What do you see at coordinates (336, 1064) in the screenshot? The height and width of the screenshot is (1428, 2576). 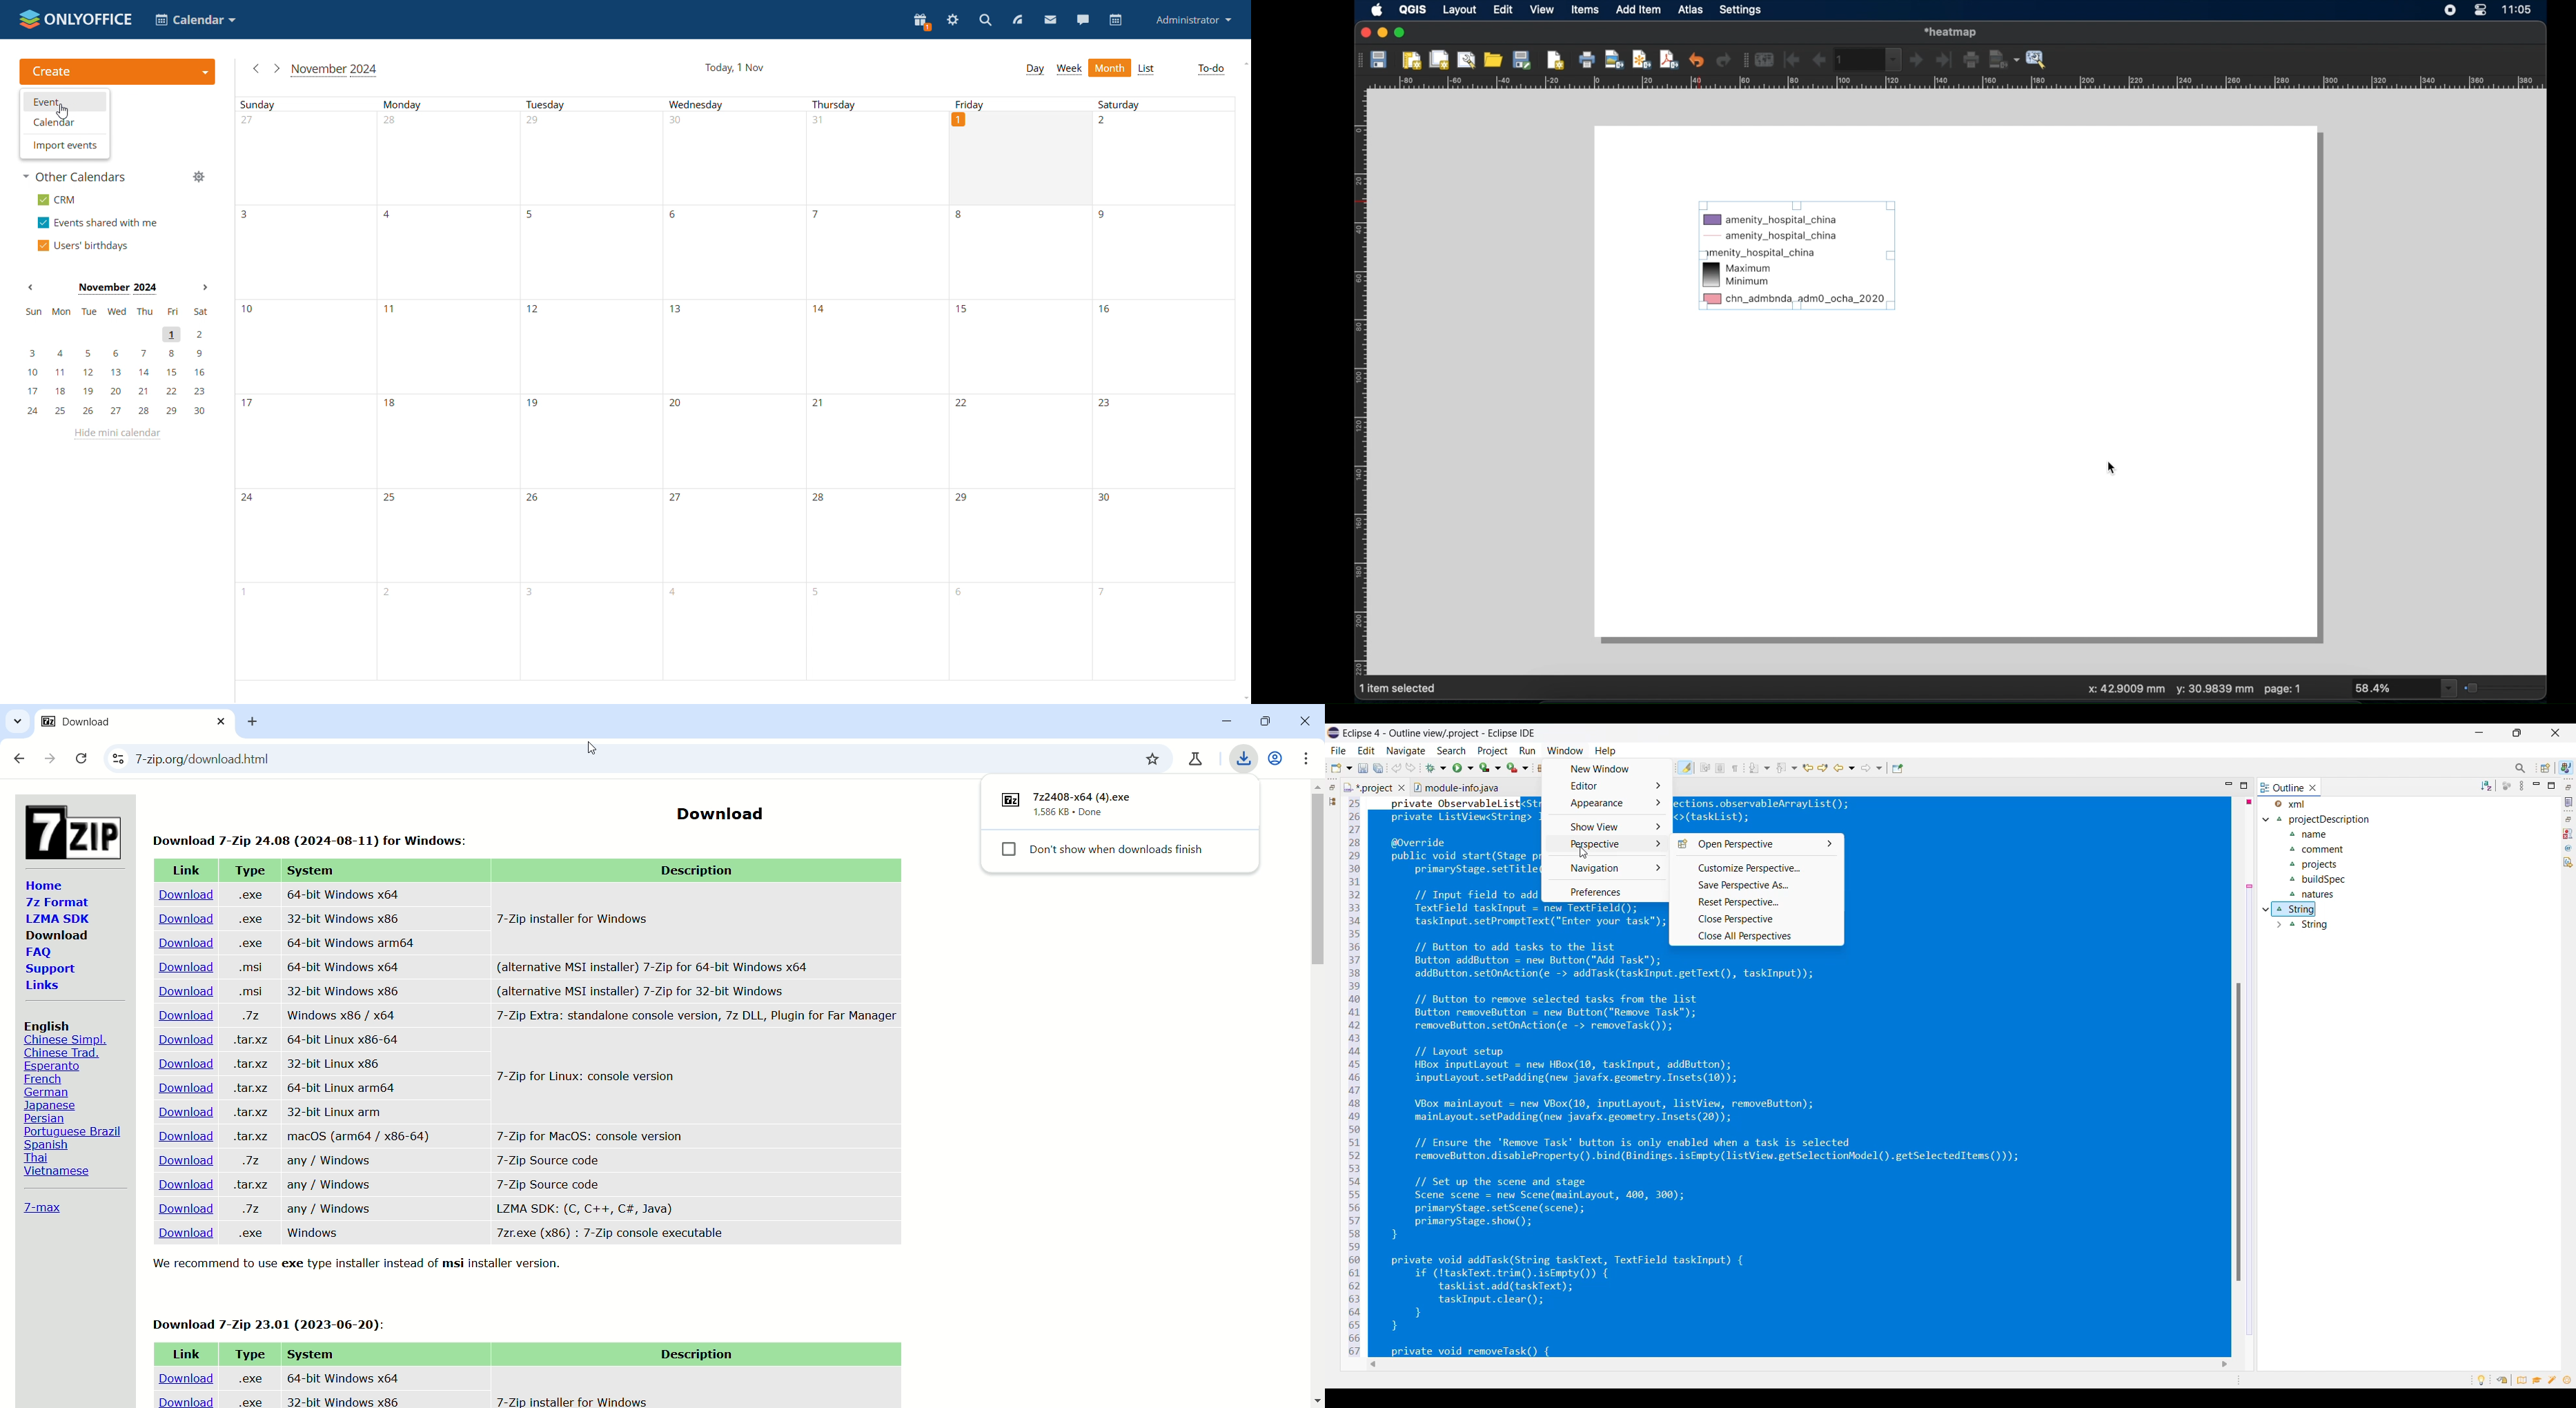 I see `32-bit Linux x86` at bounding box center [336, 1064].